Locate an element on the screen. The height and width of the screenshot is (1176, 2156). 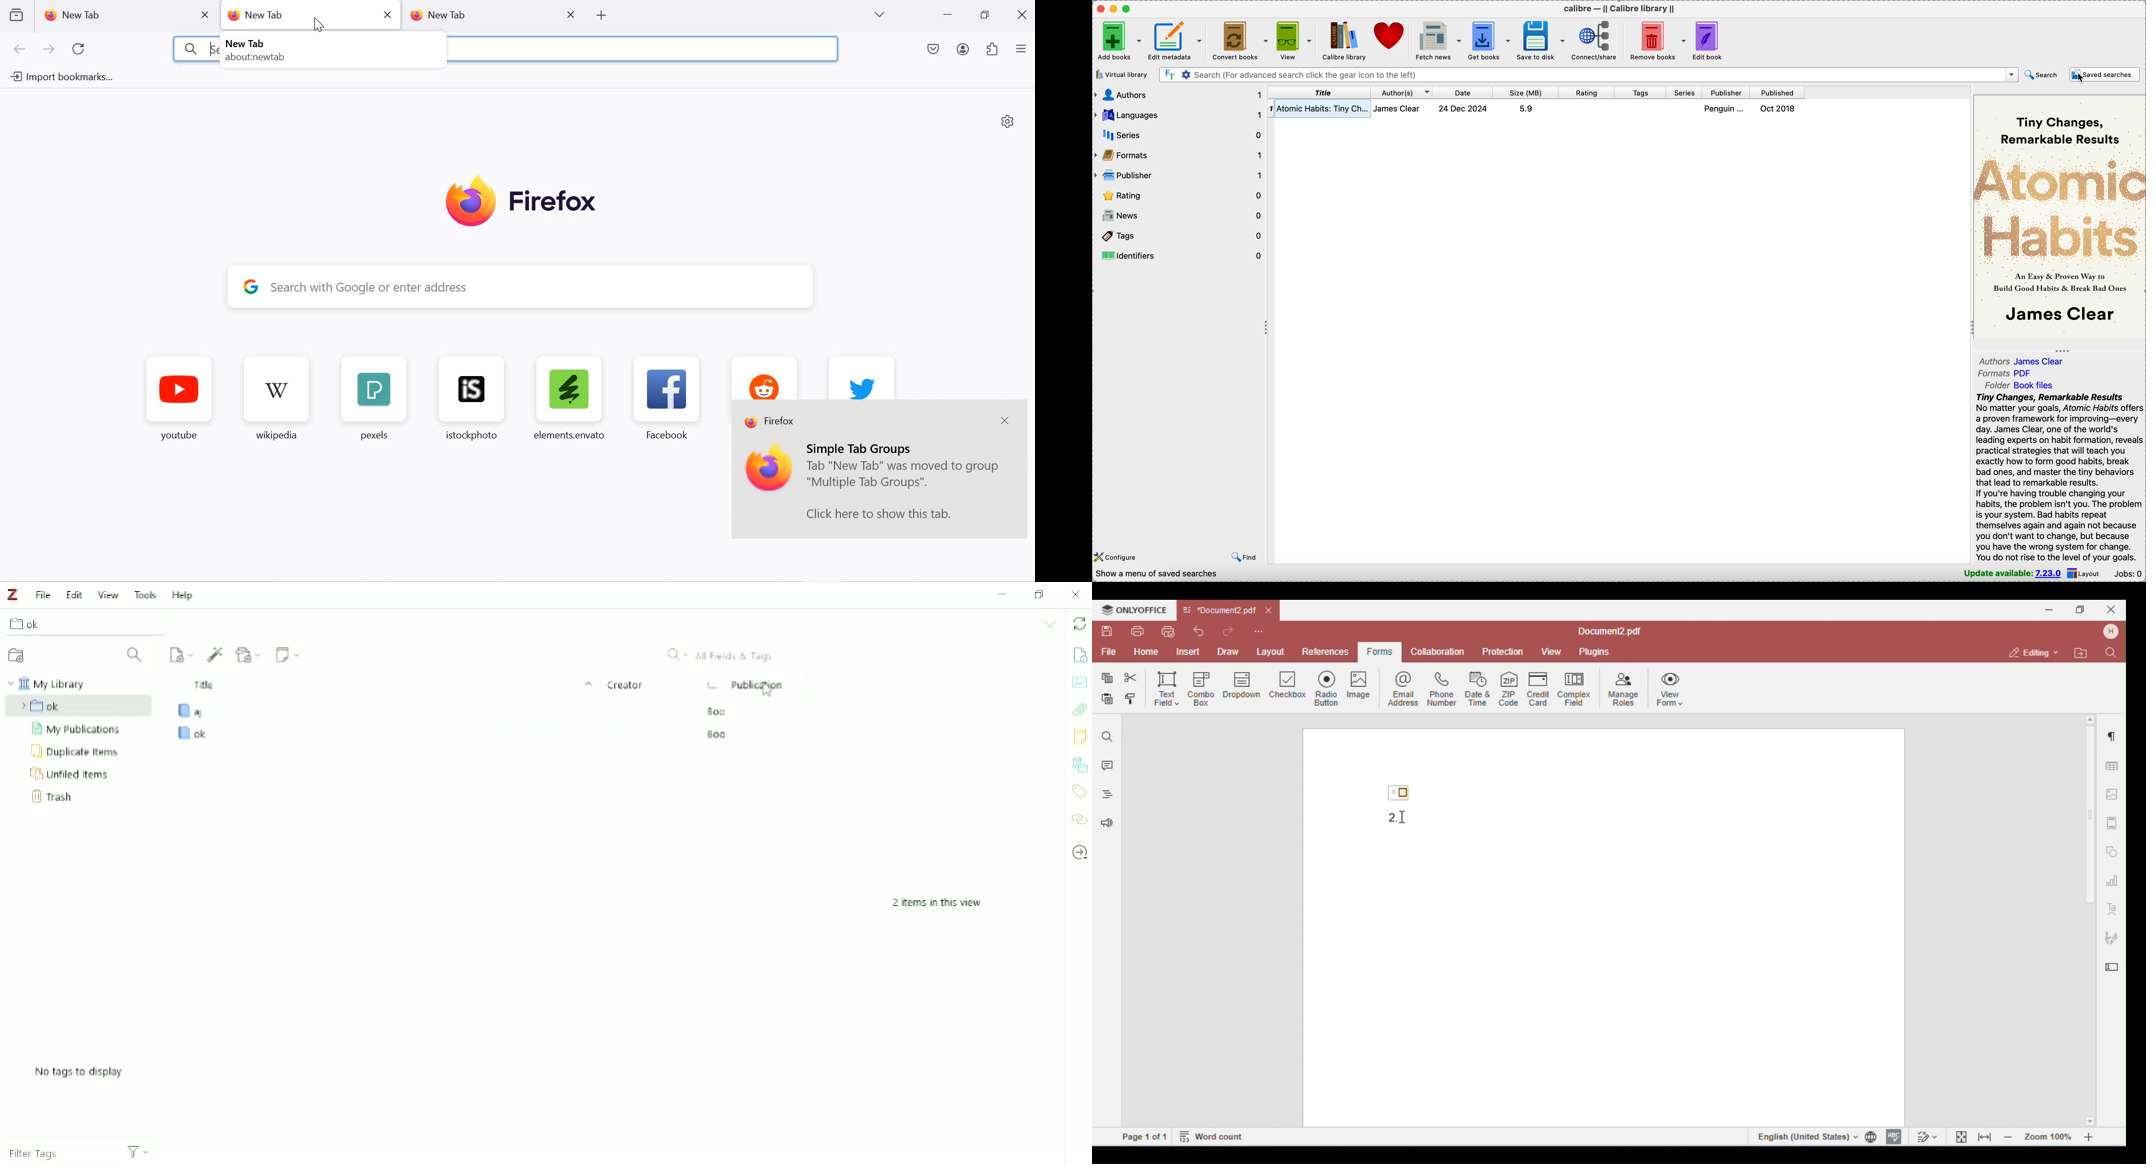
close is located at coordinates (572, 14).